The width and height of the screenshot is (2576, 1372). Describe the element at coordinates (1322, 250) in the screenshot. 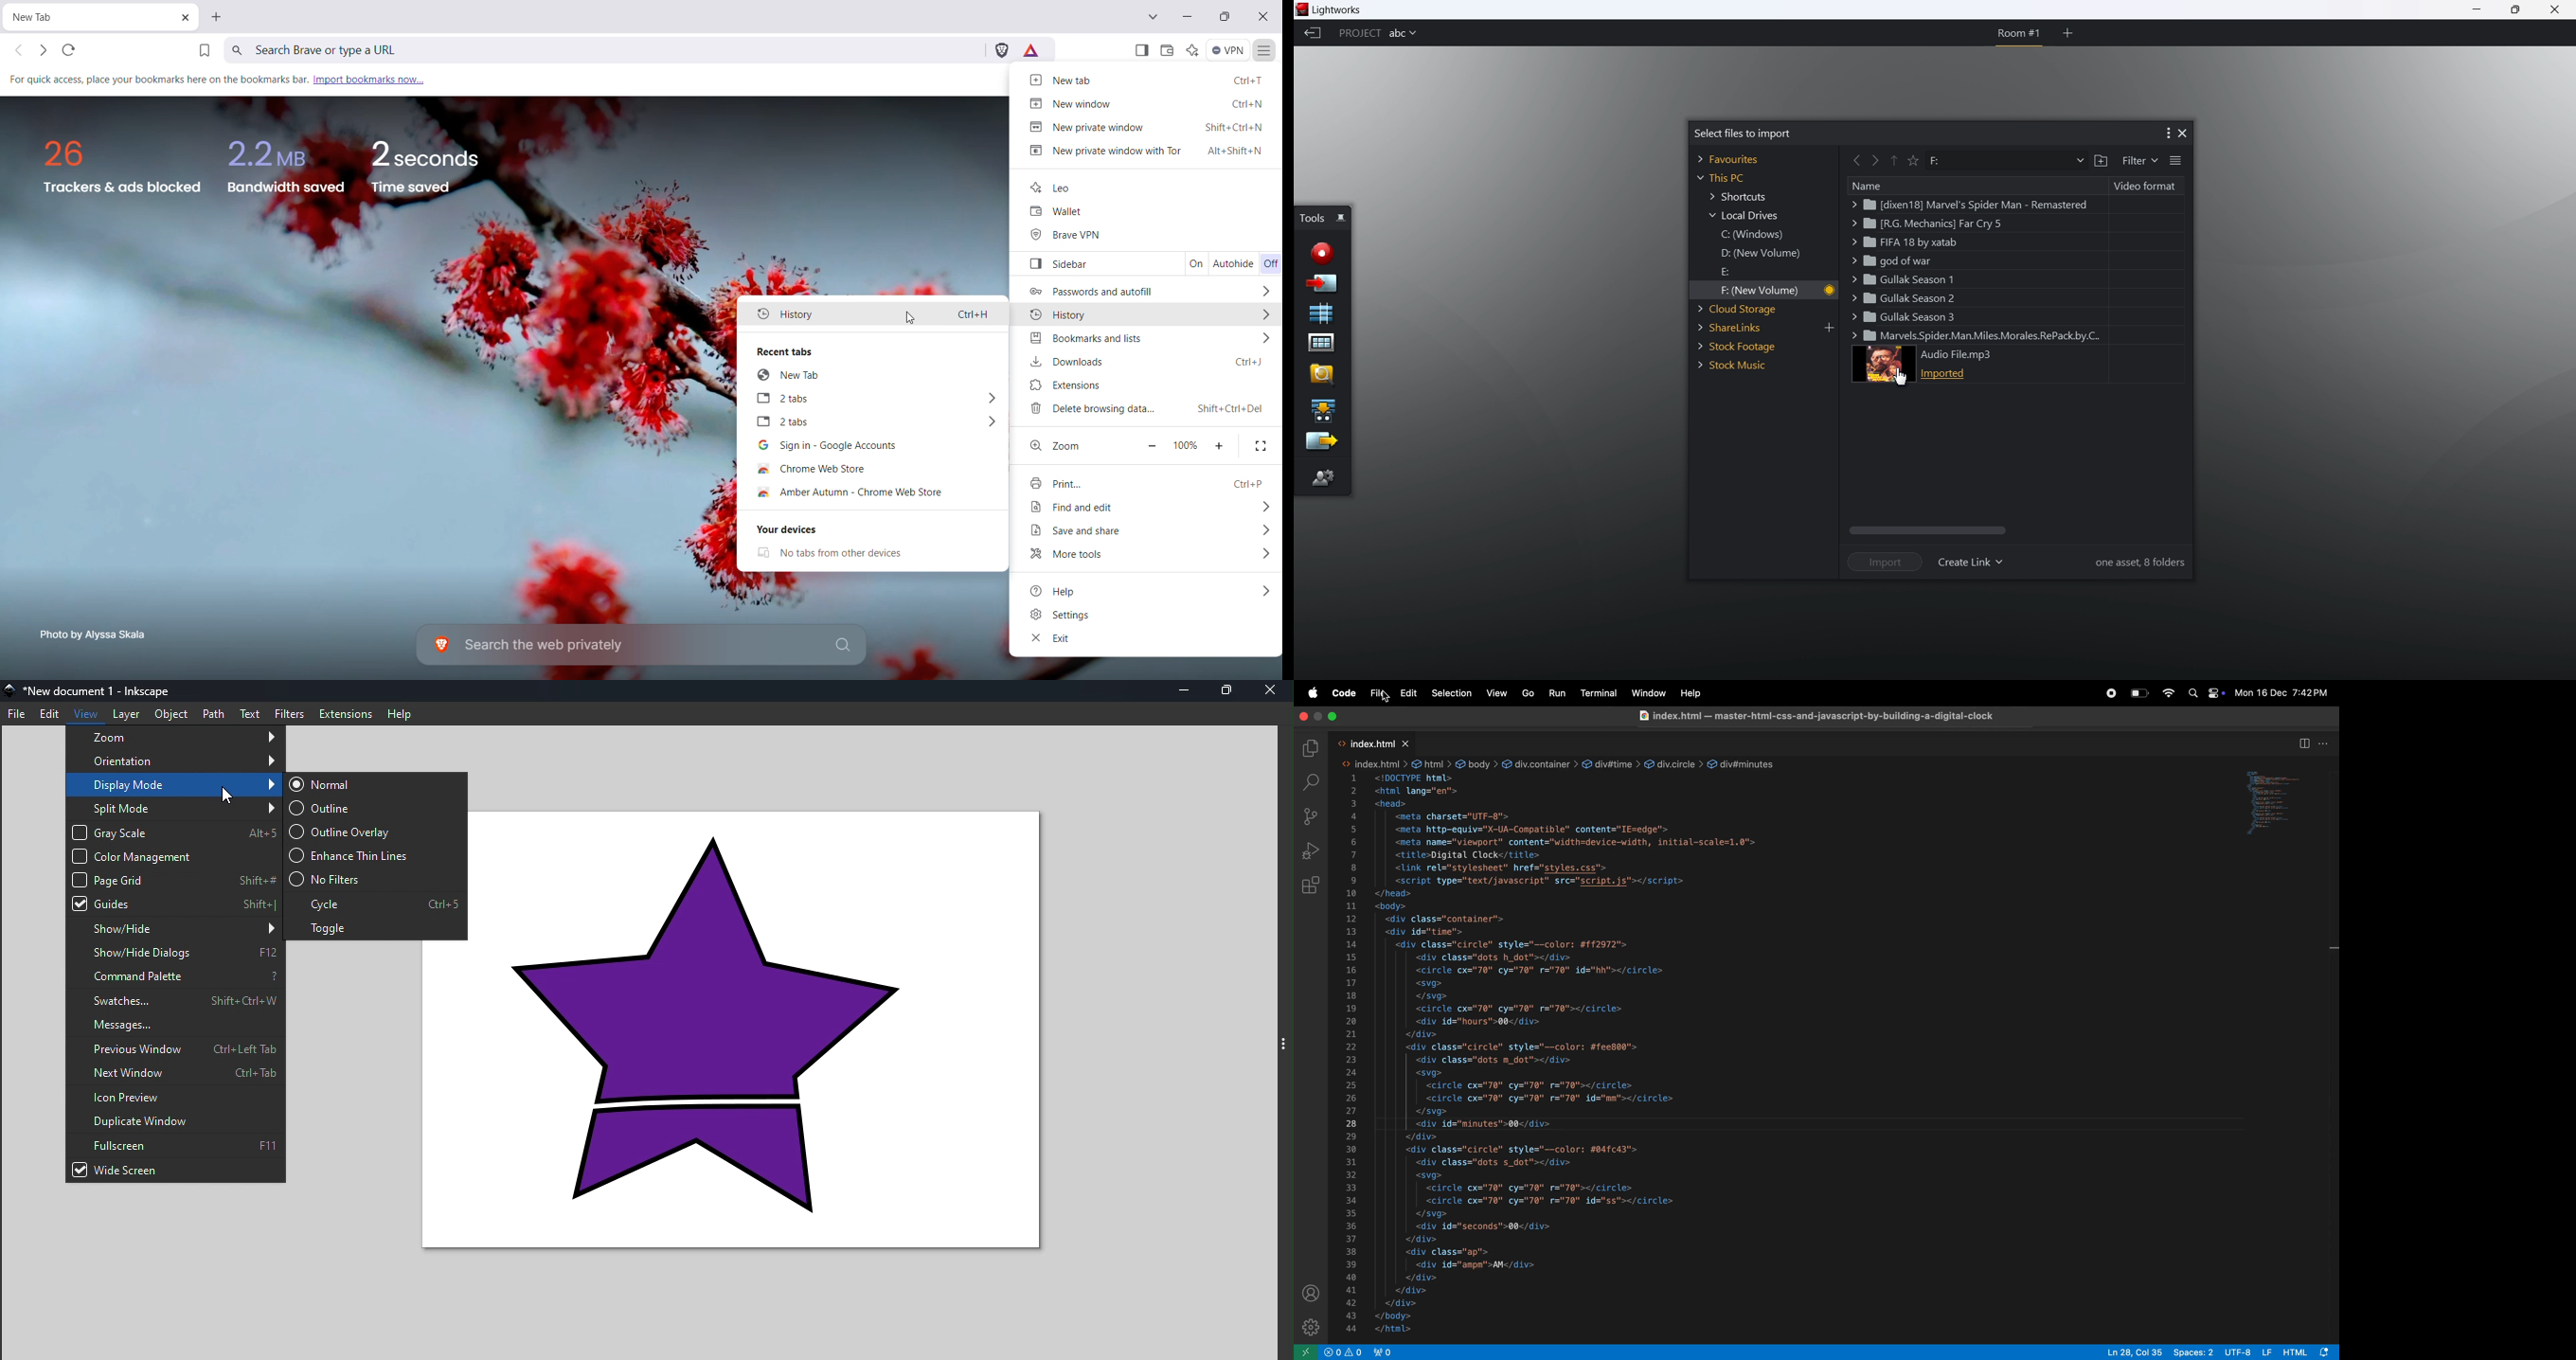

I see `record` at that location.